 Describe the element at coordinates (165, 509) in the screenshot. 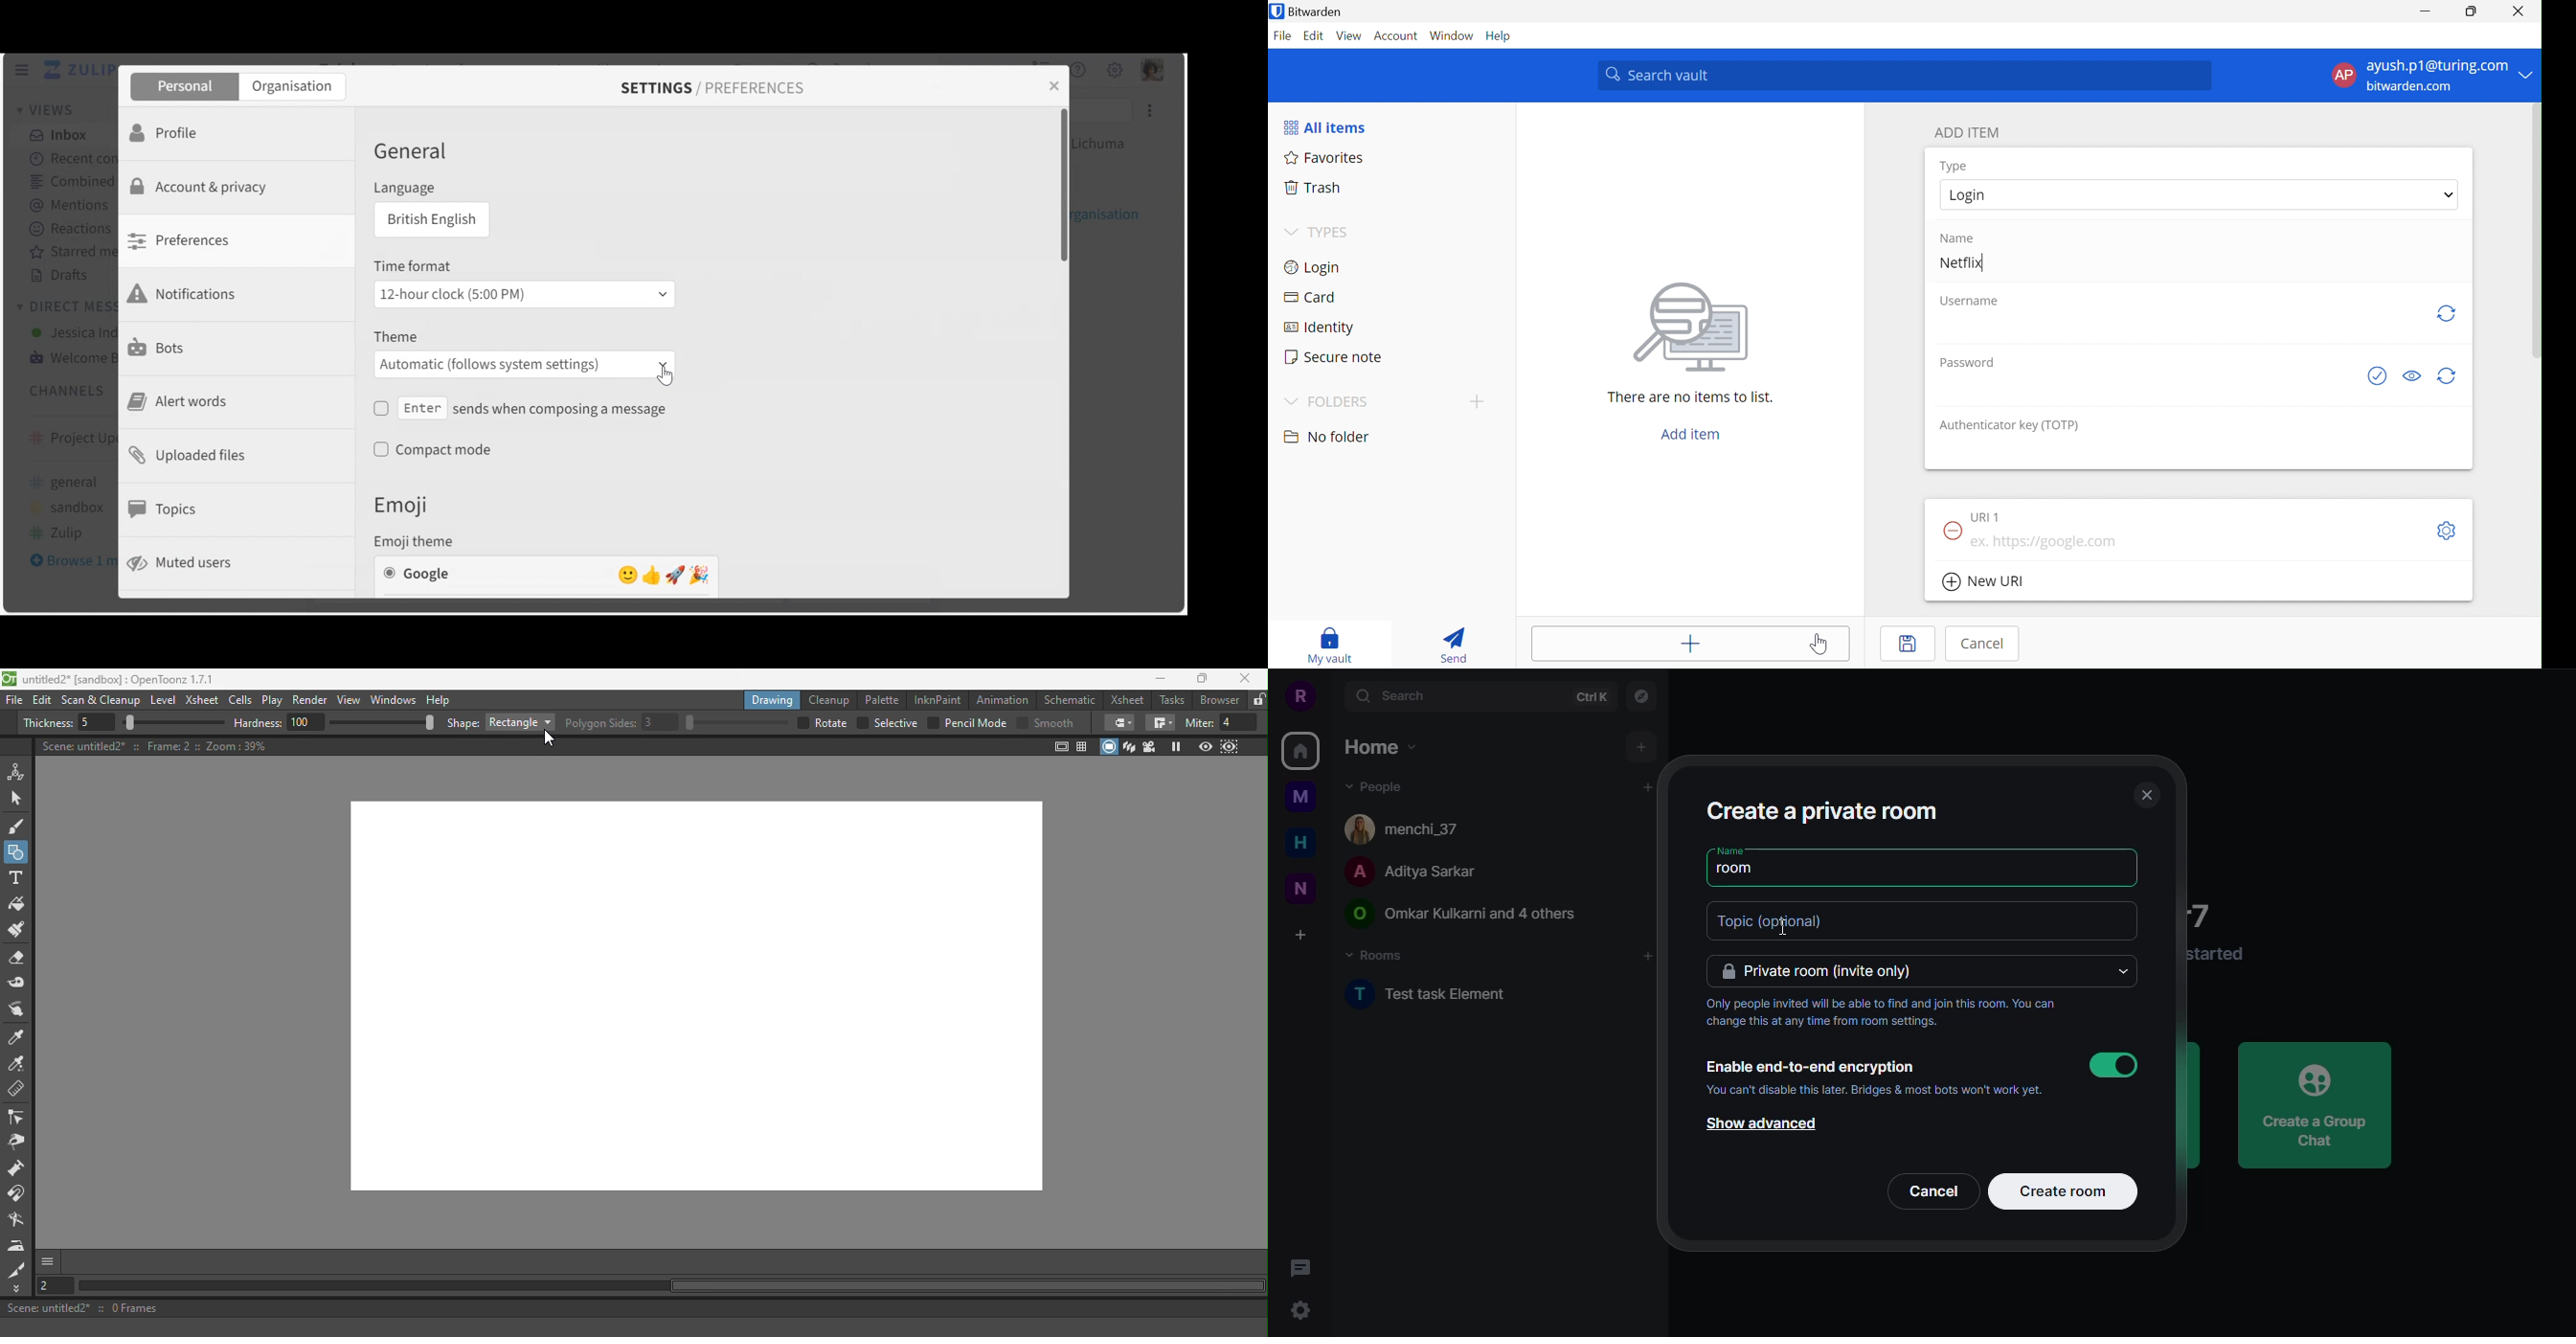

I see `Topics` at that location.